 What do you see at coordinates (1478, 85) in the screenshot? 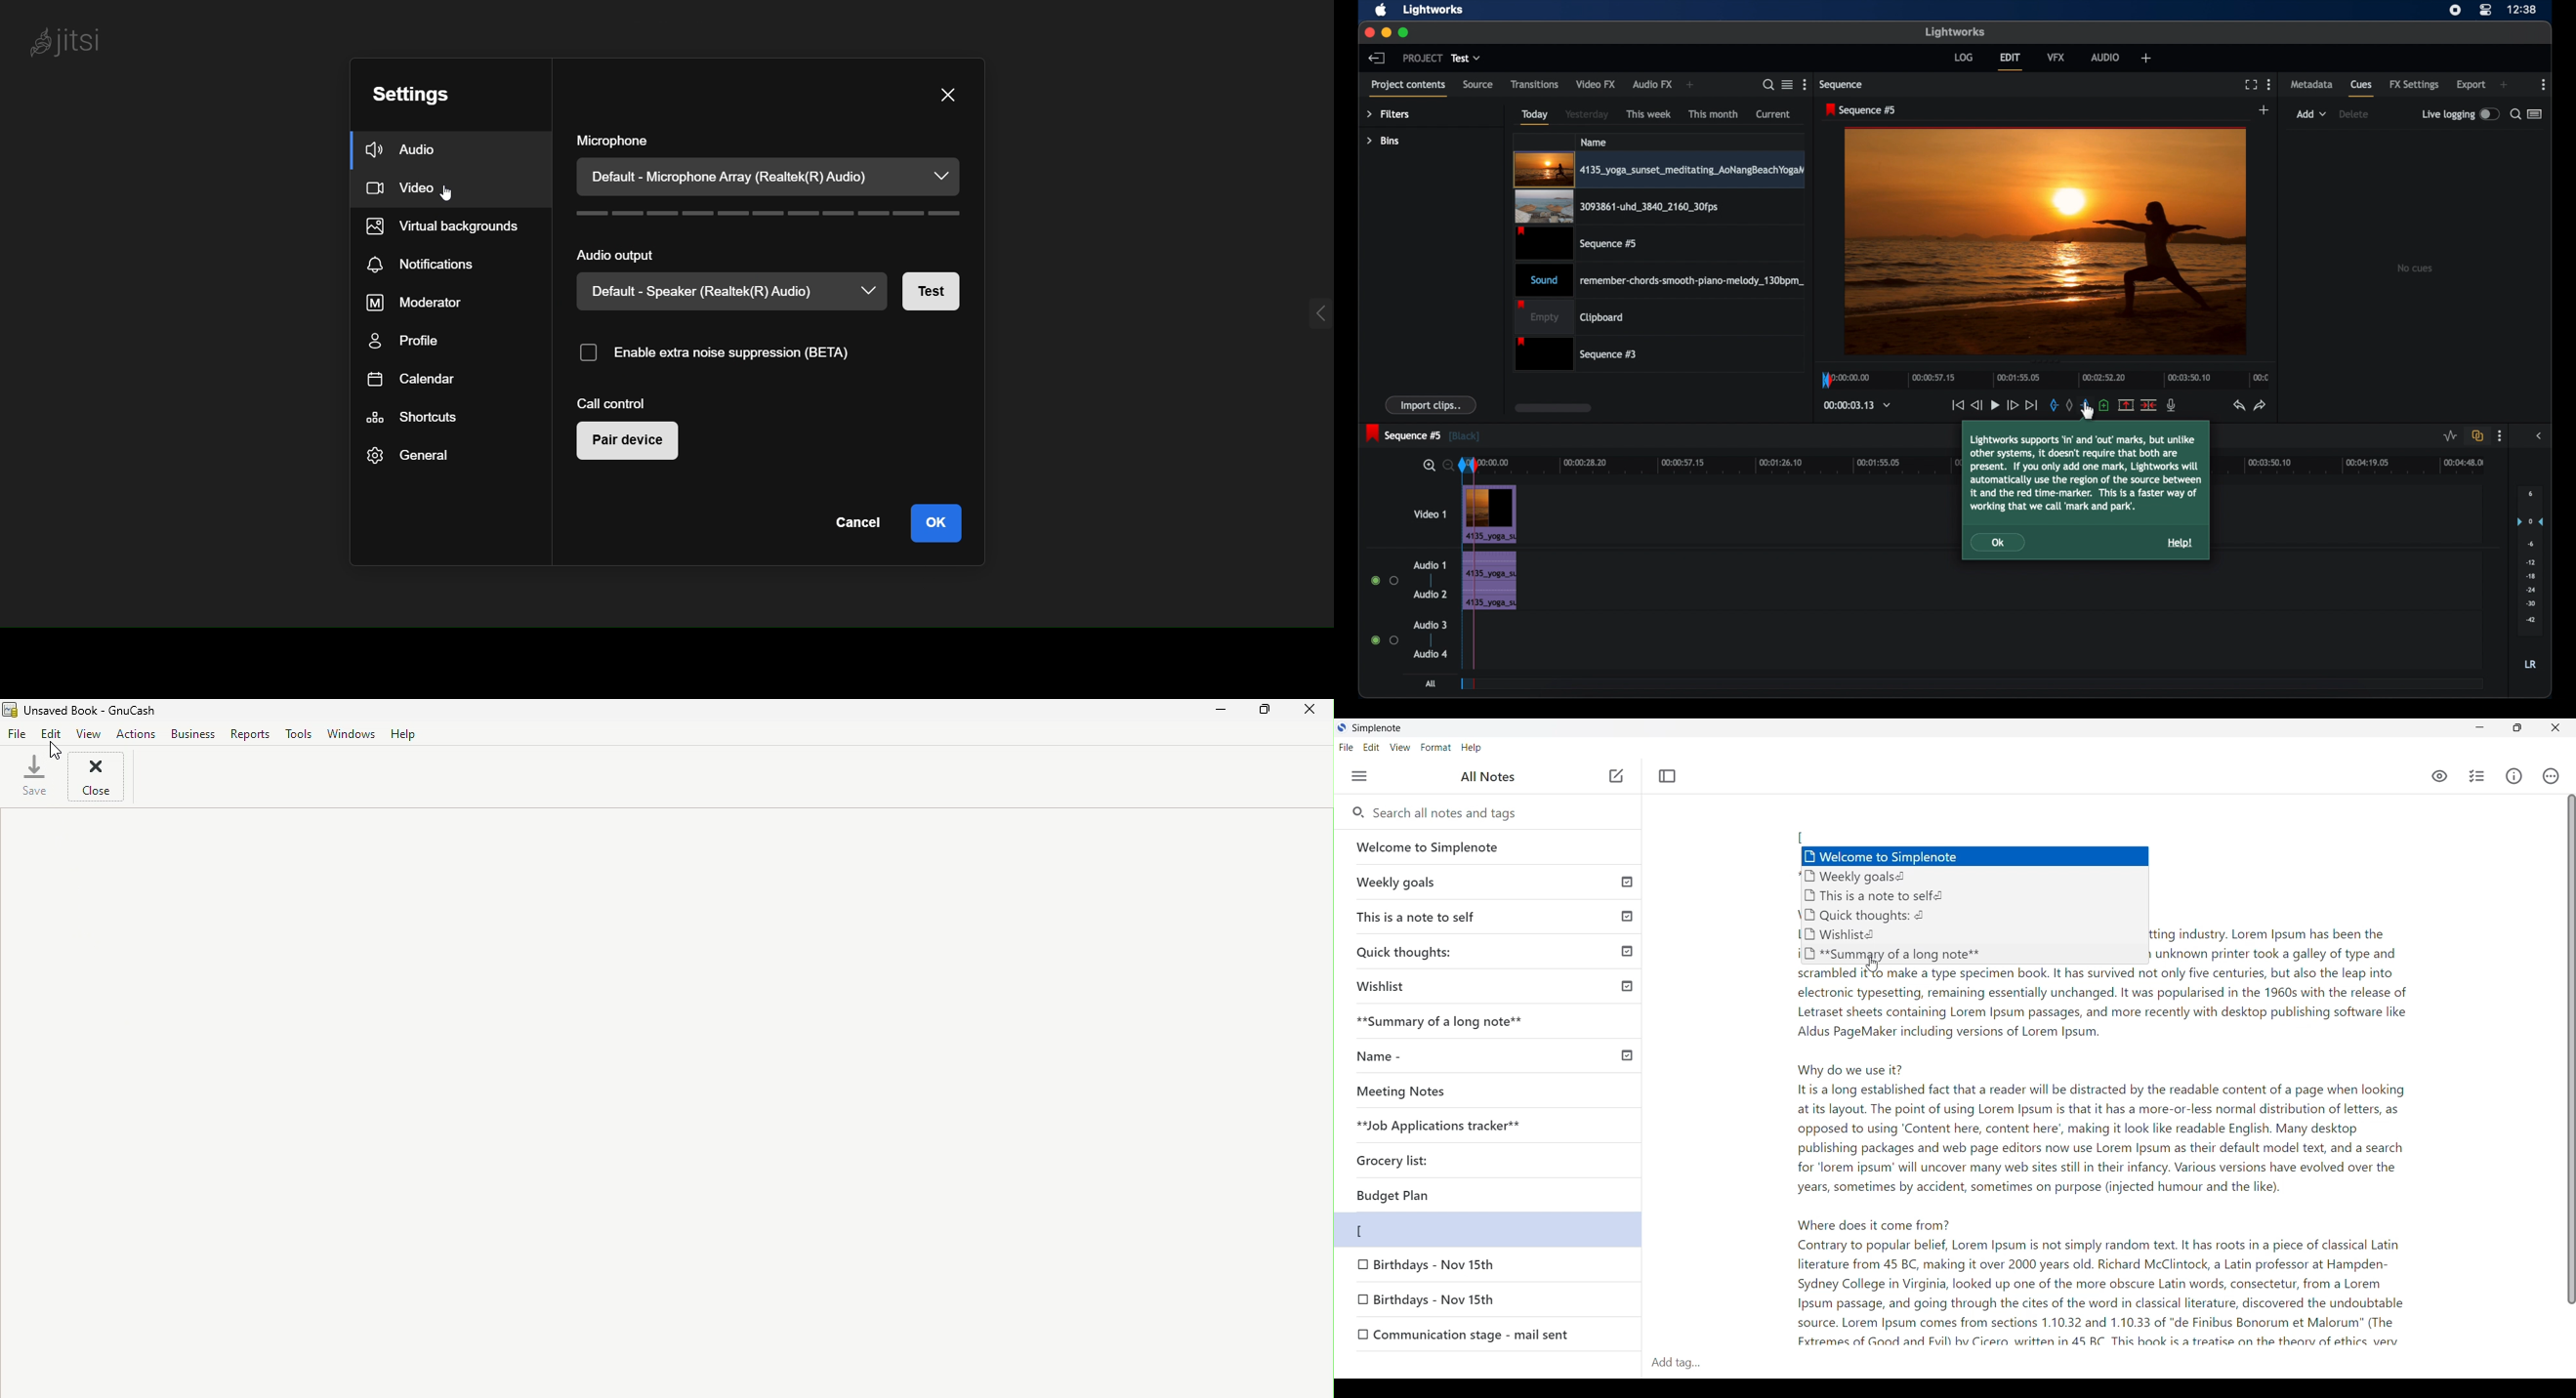
I see `source` at bounding box center [1478, 85].